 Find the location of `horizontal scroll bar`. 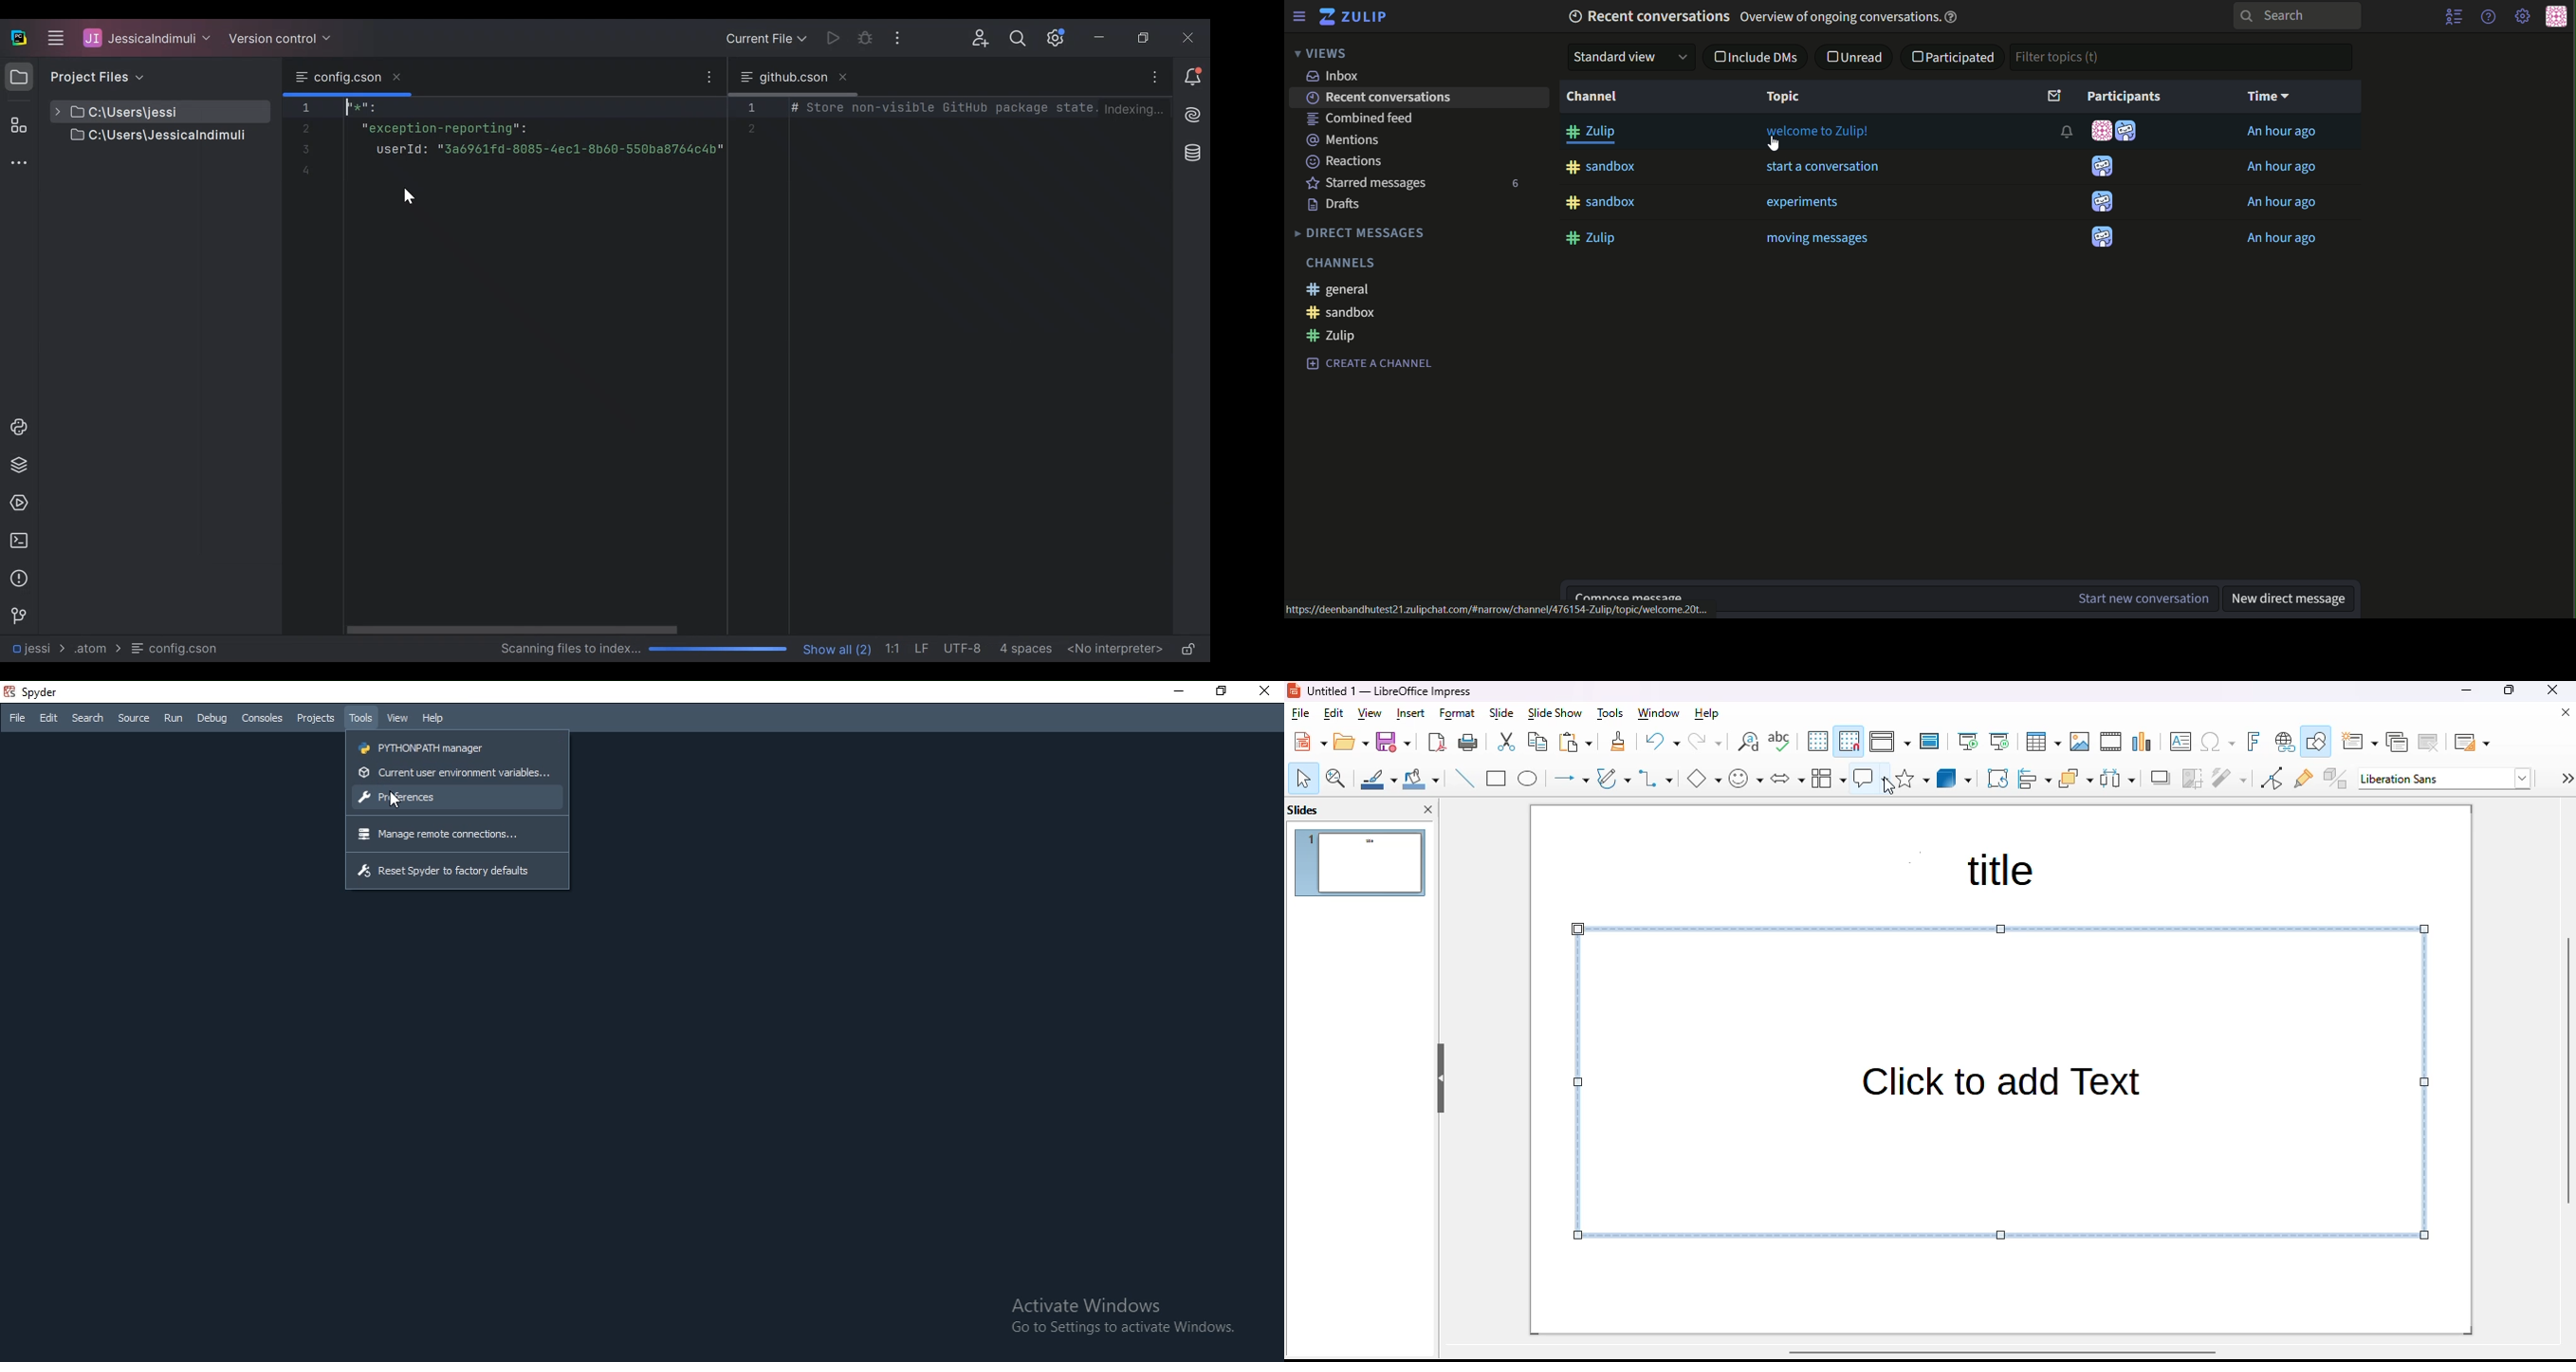

horizontal scroll bar is located at coordinates (2003, 1352).